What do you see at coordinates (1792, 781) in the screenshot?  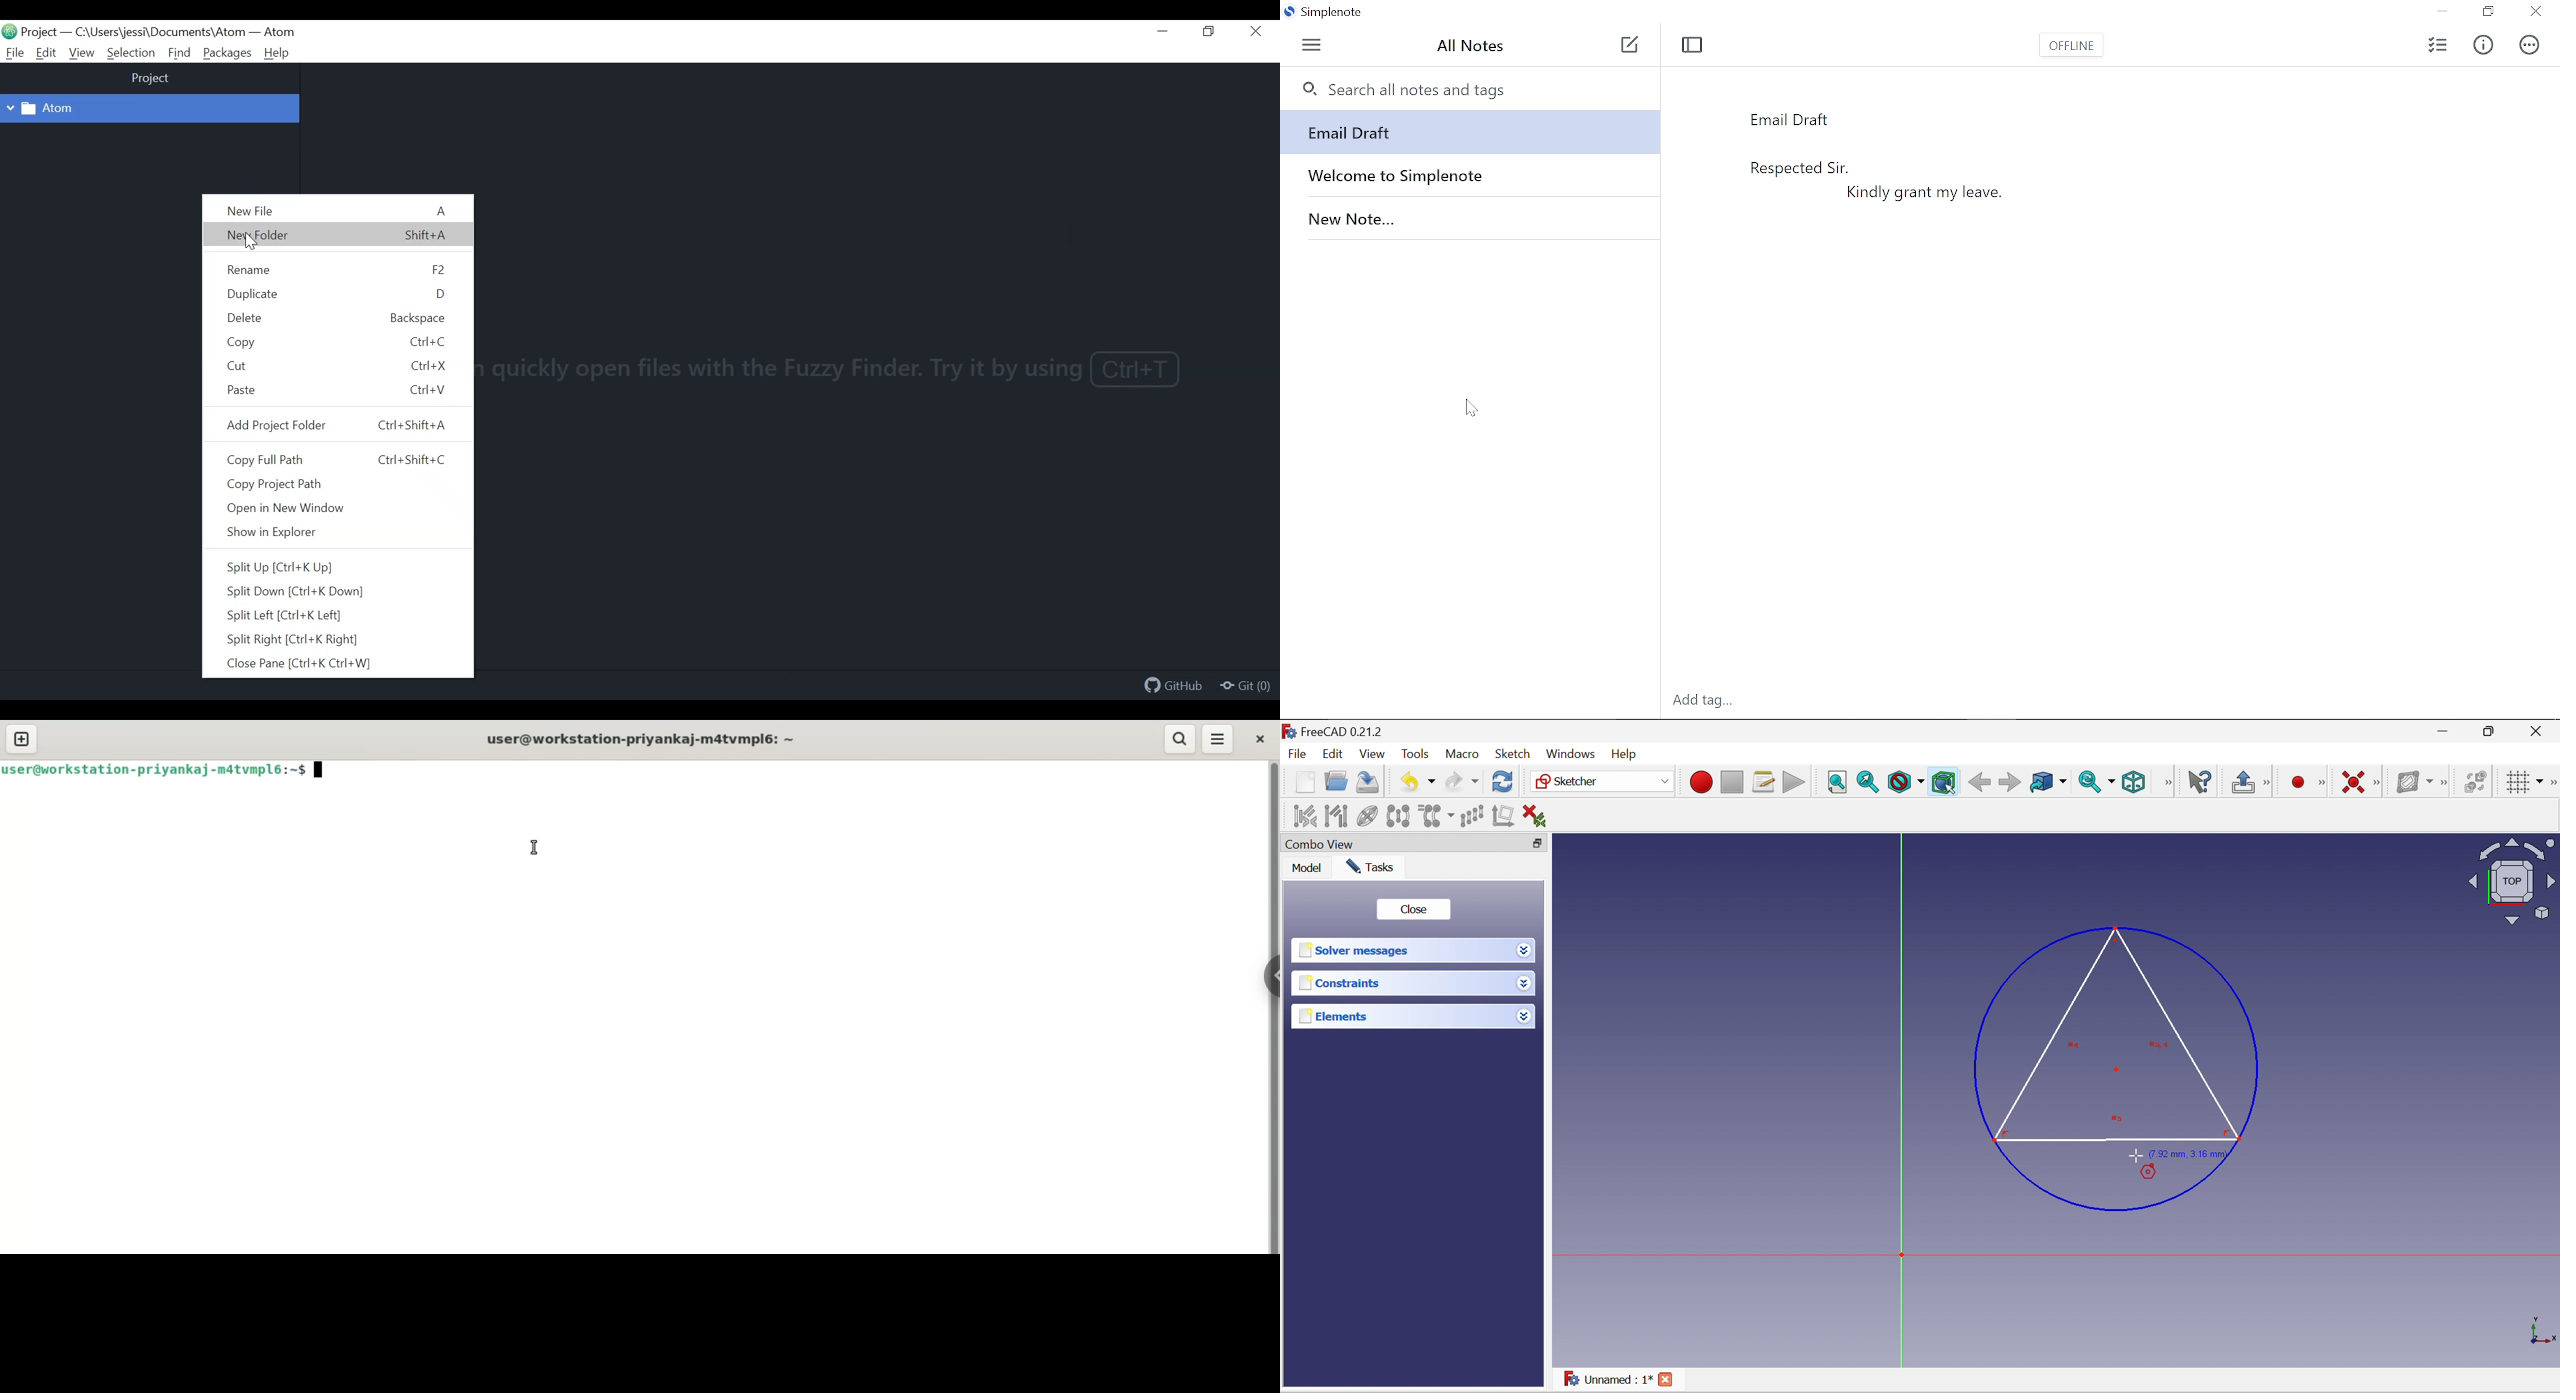 I see `Execute macro` at bounding box center [1792, 781].